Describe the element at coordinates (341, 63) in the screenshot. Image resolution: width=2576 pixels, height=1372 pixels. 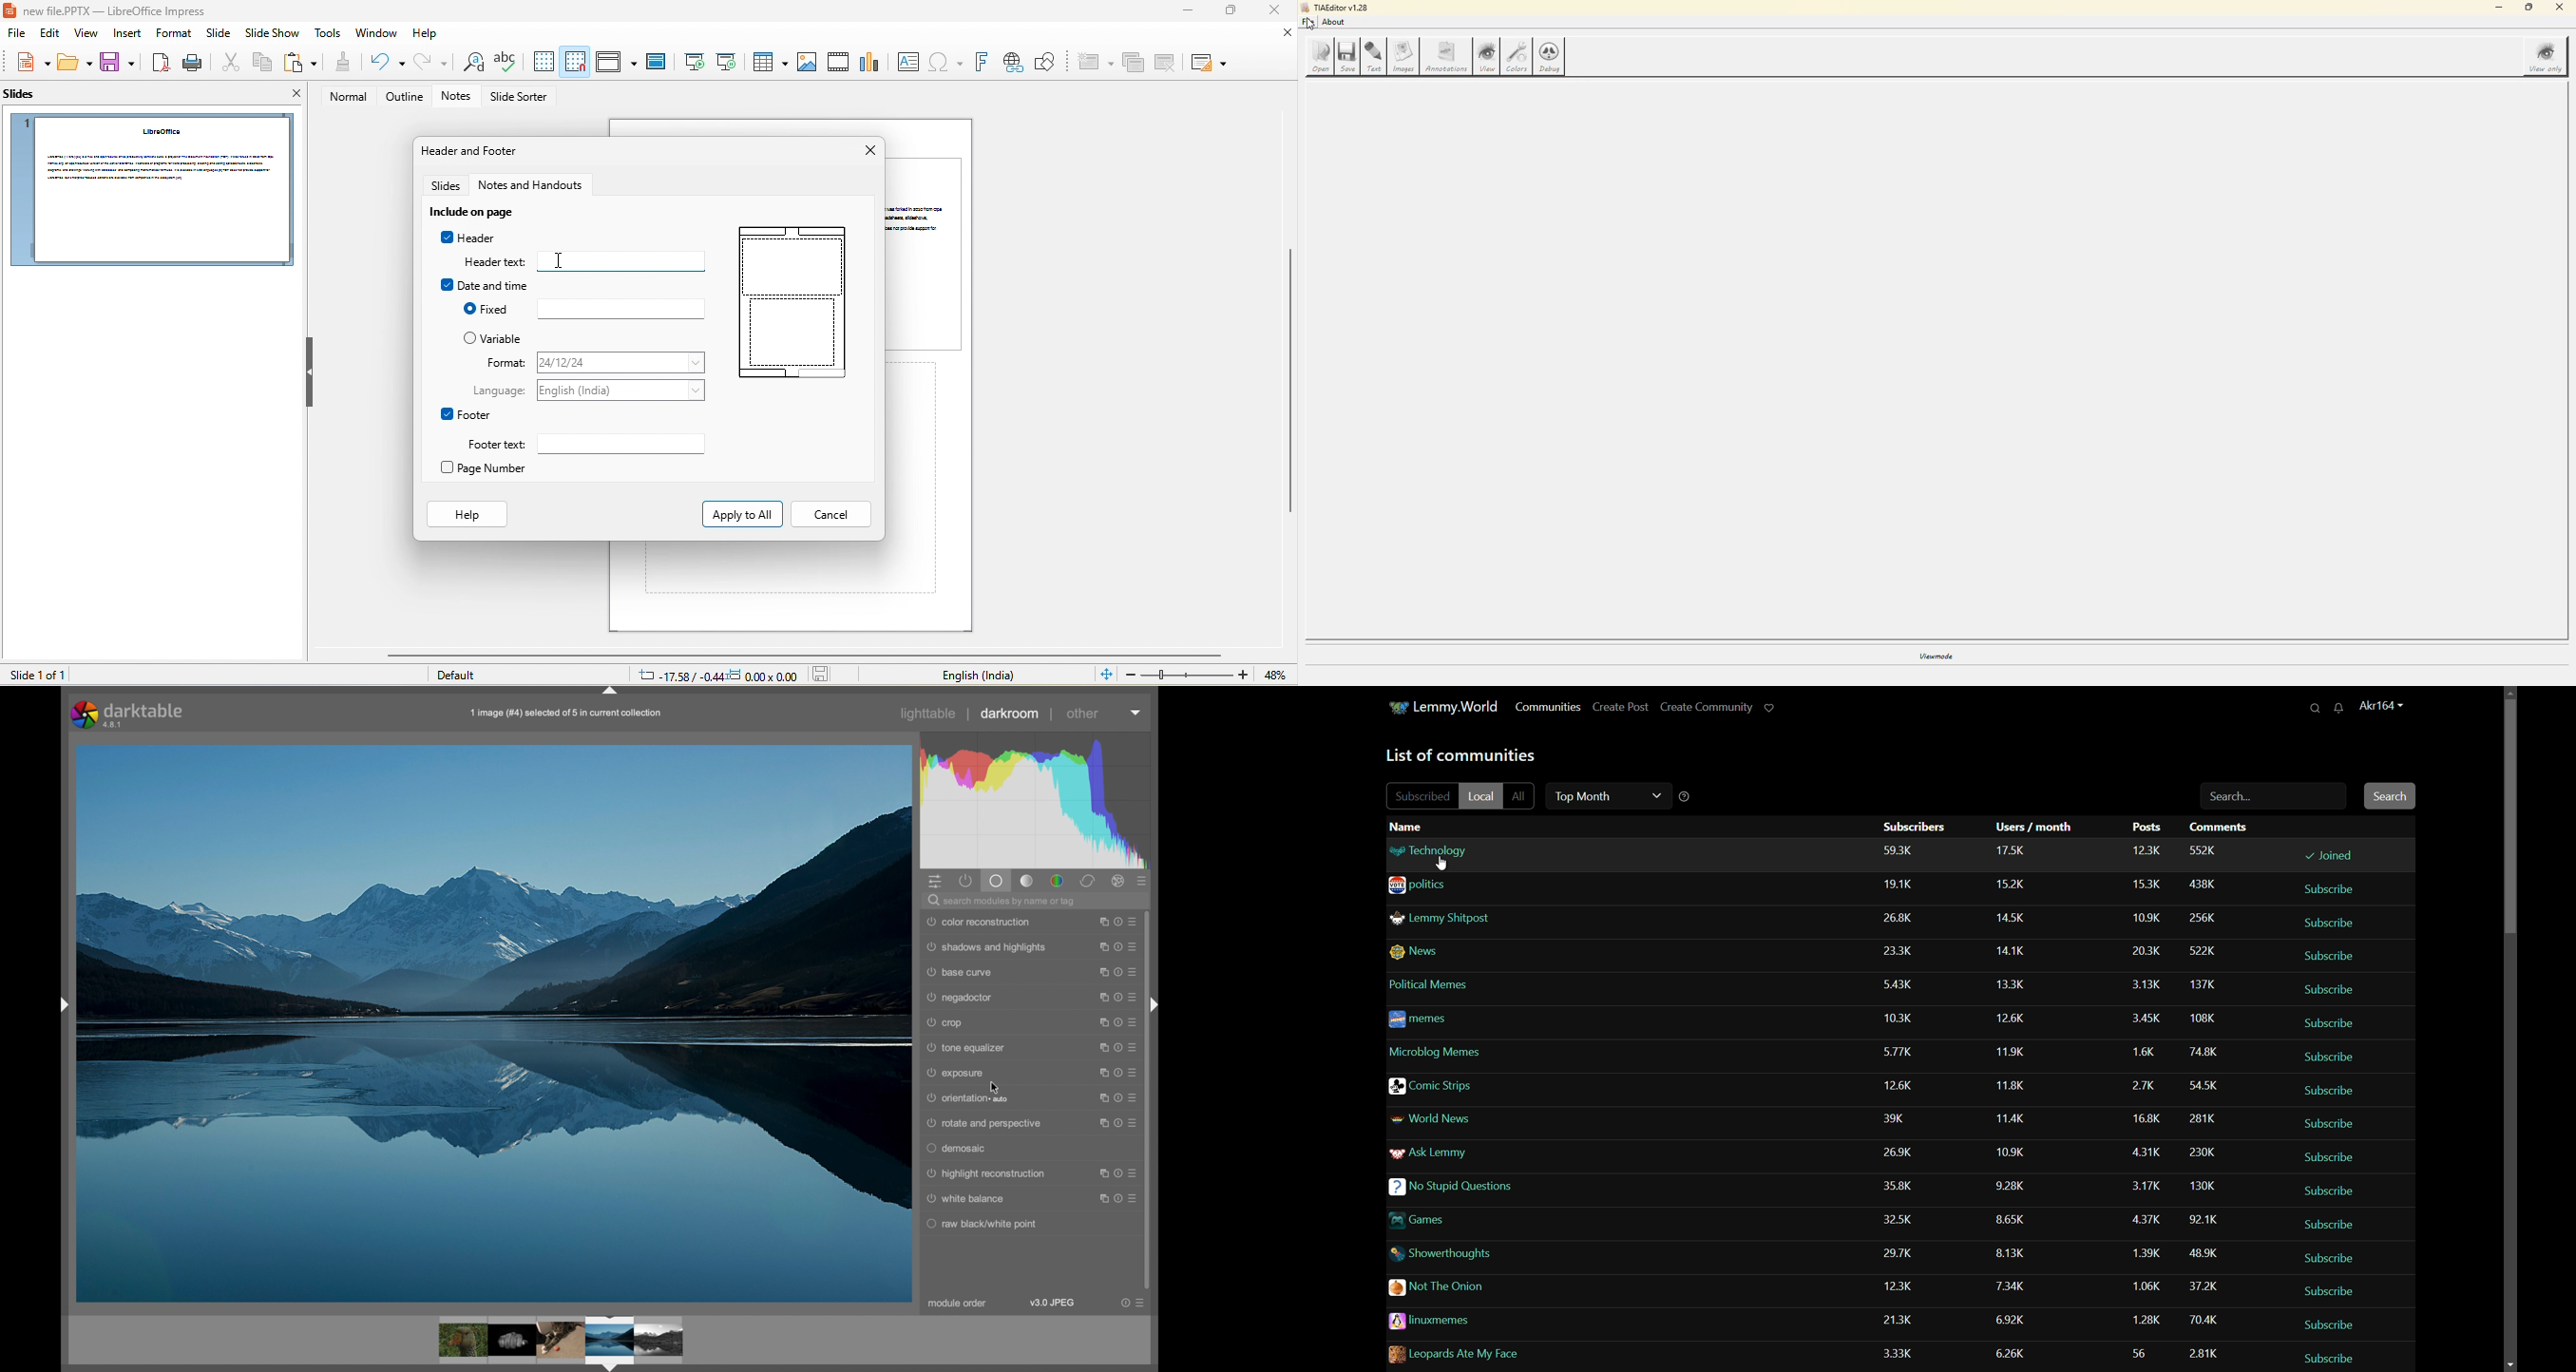
I see `clone formatting` at that location.